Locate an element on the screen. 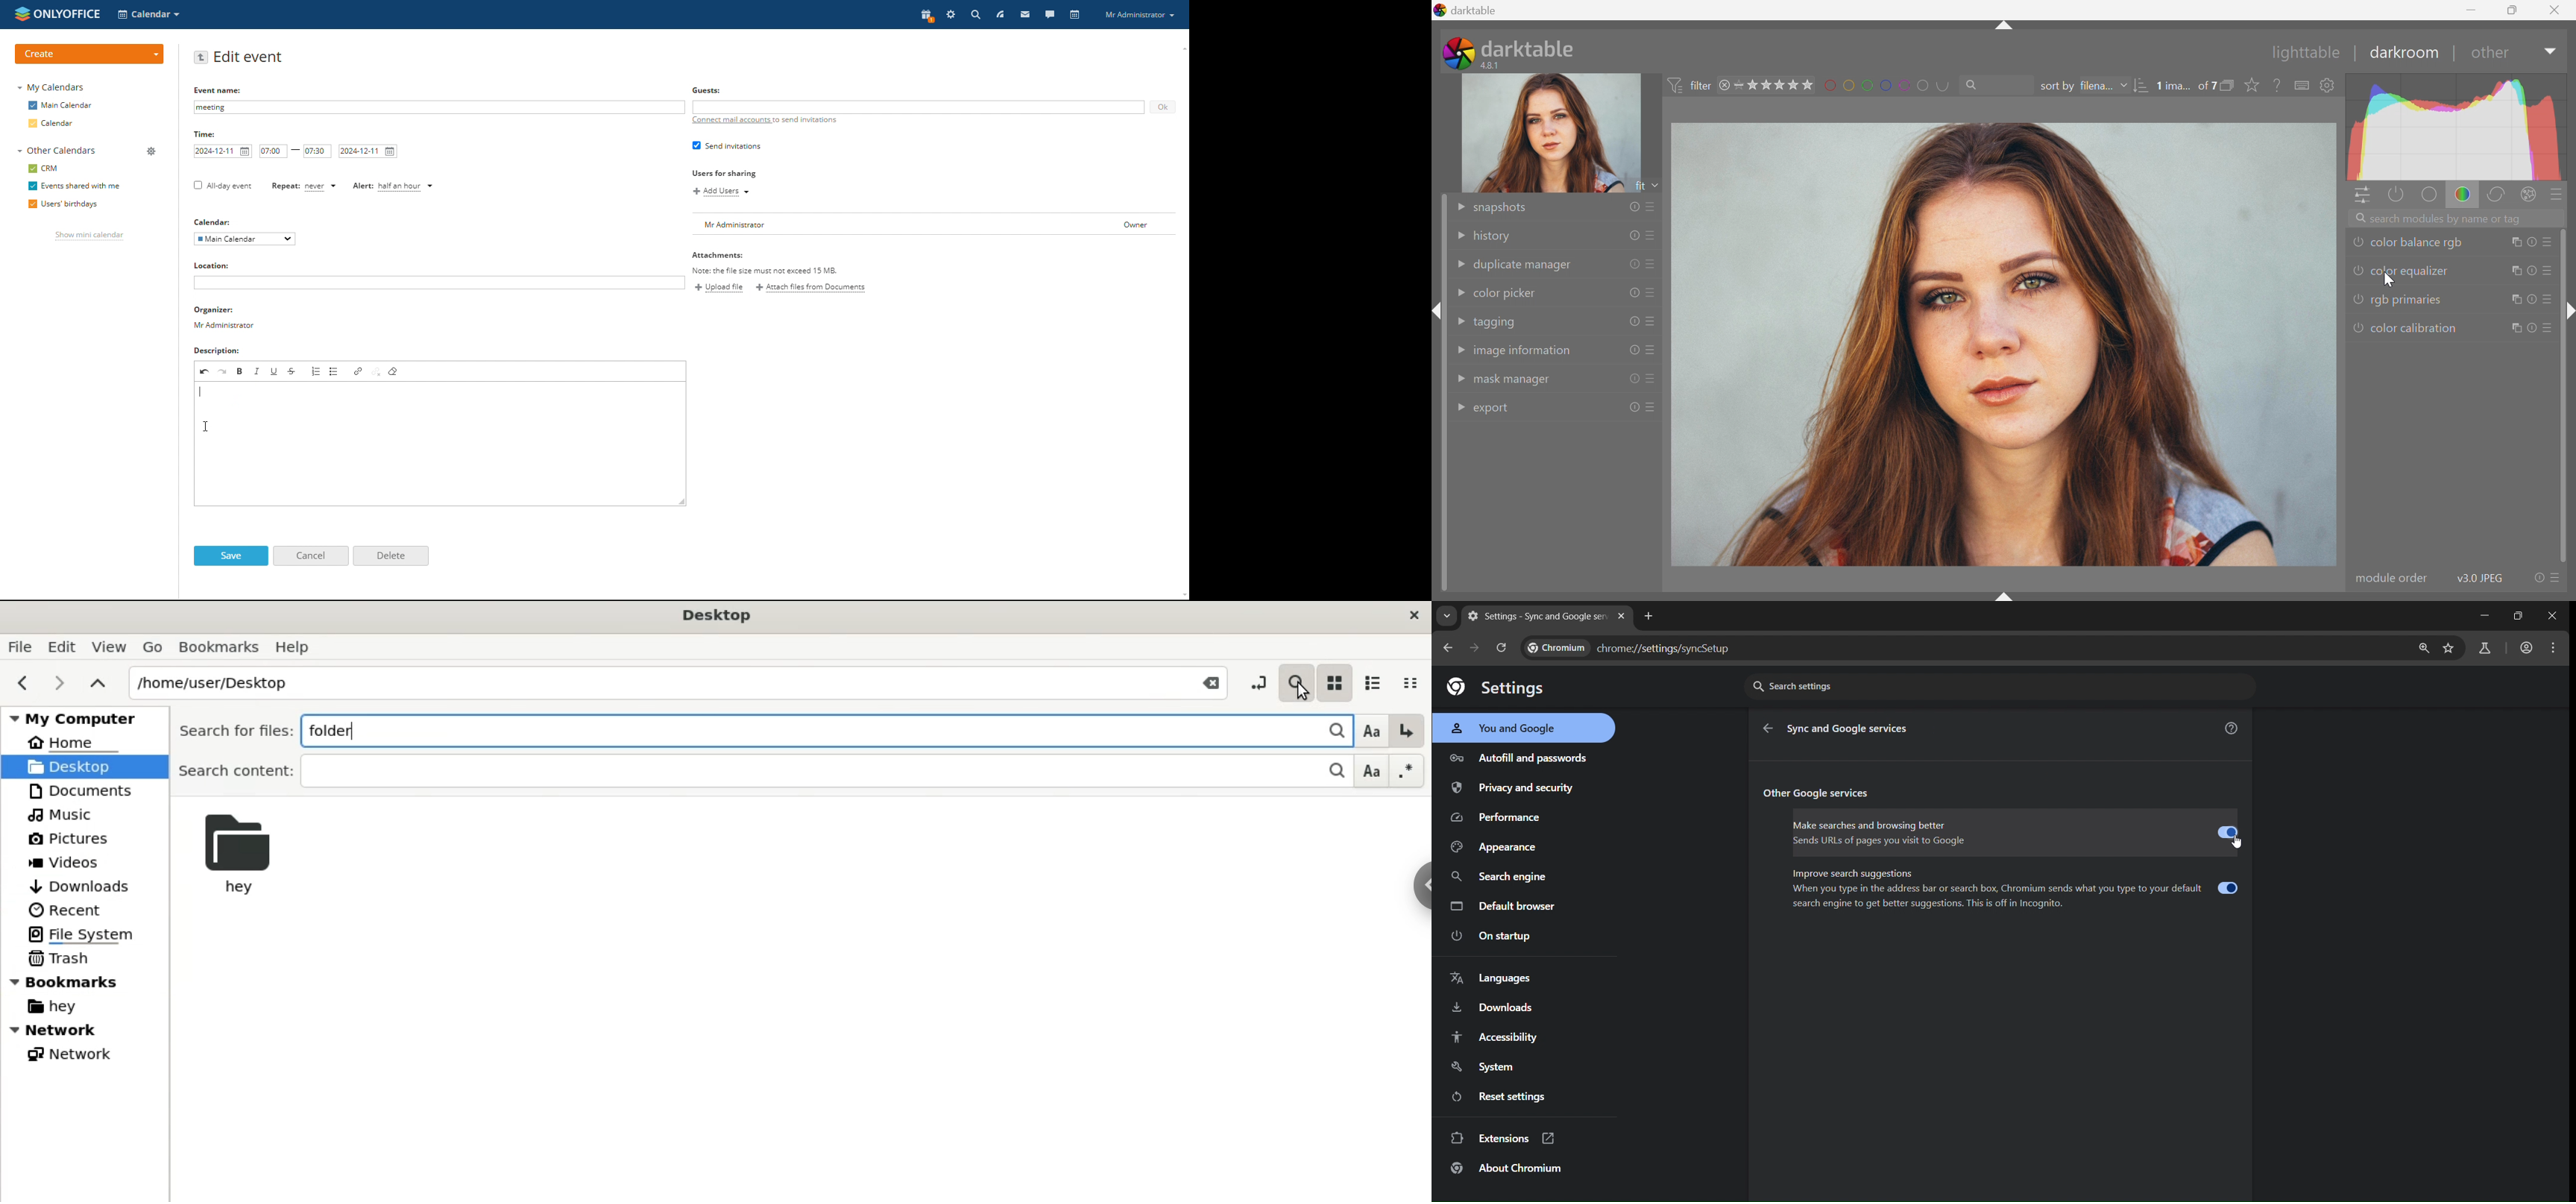  Time: is located at coordinates (205, 134).